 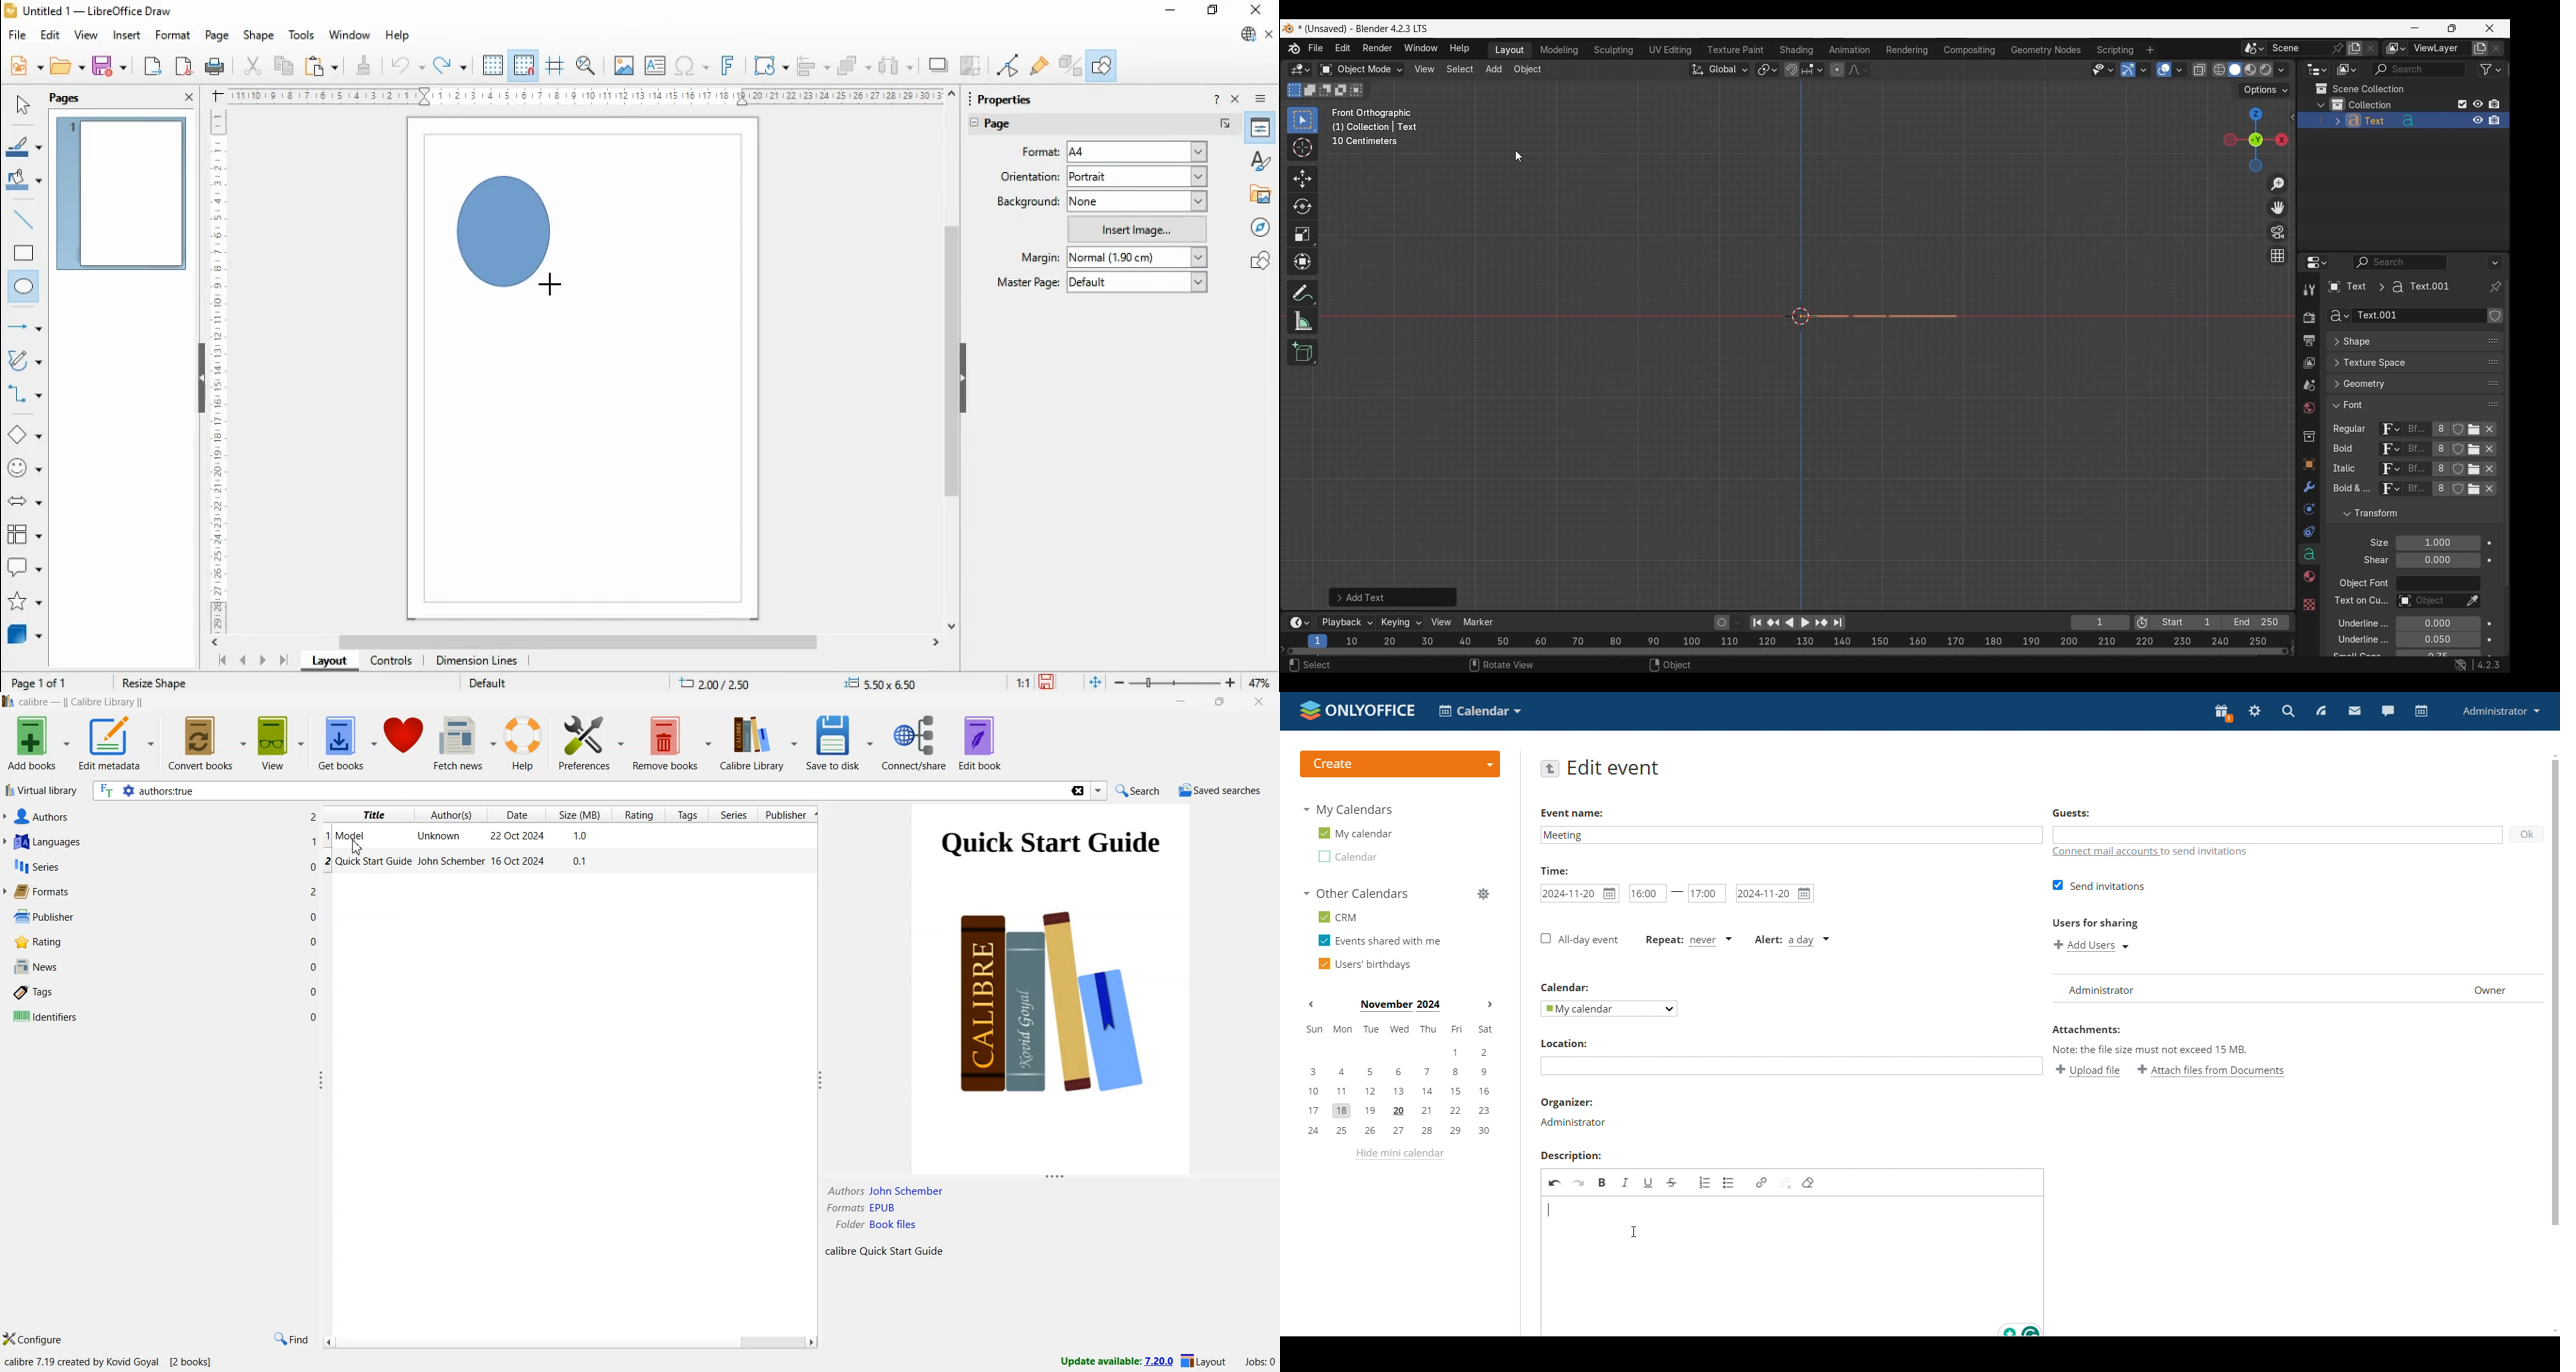 I want to click on Collection, so click(x=2308, y=436).